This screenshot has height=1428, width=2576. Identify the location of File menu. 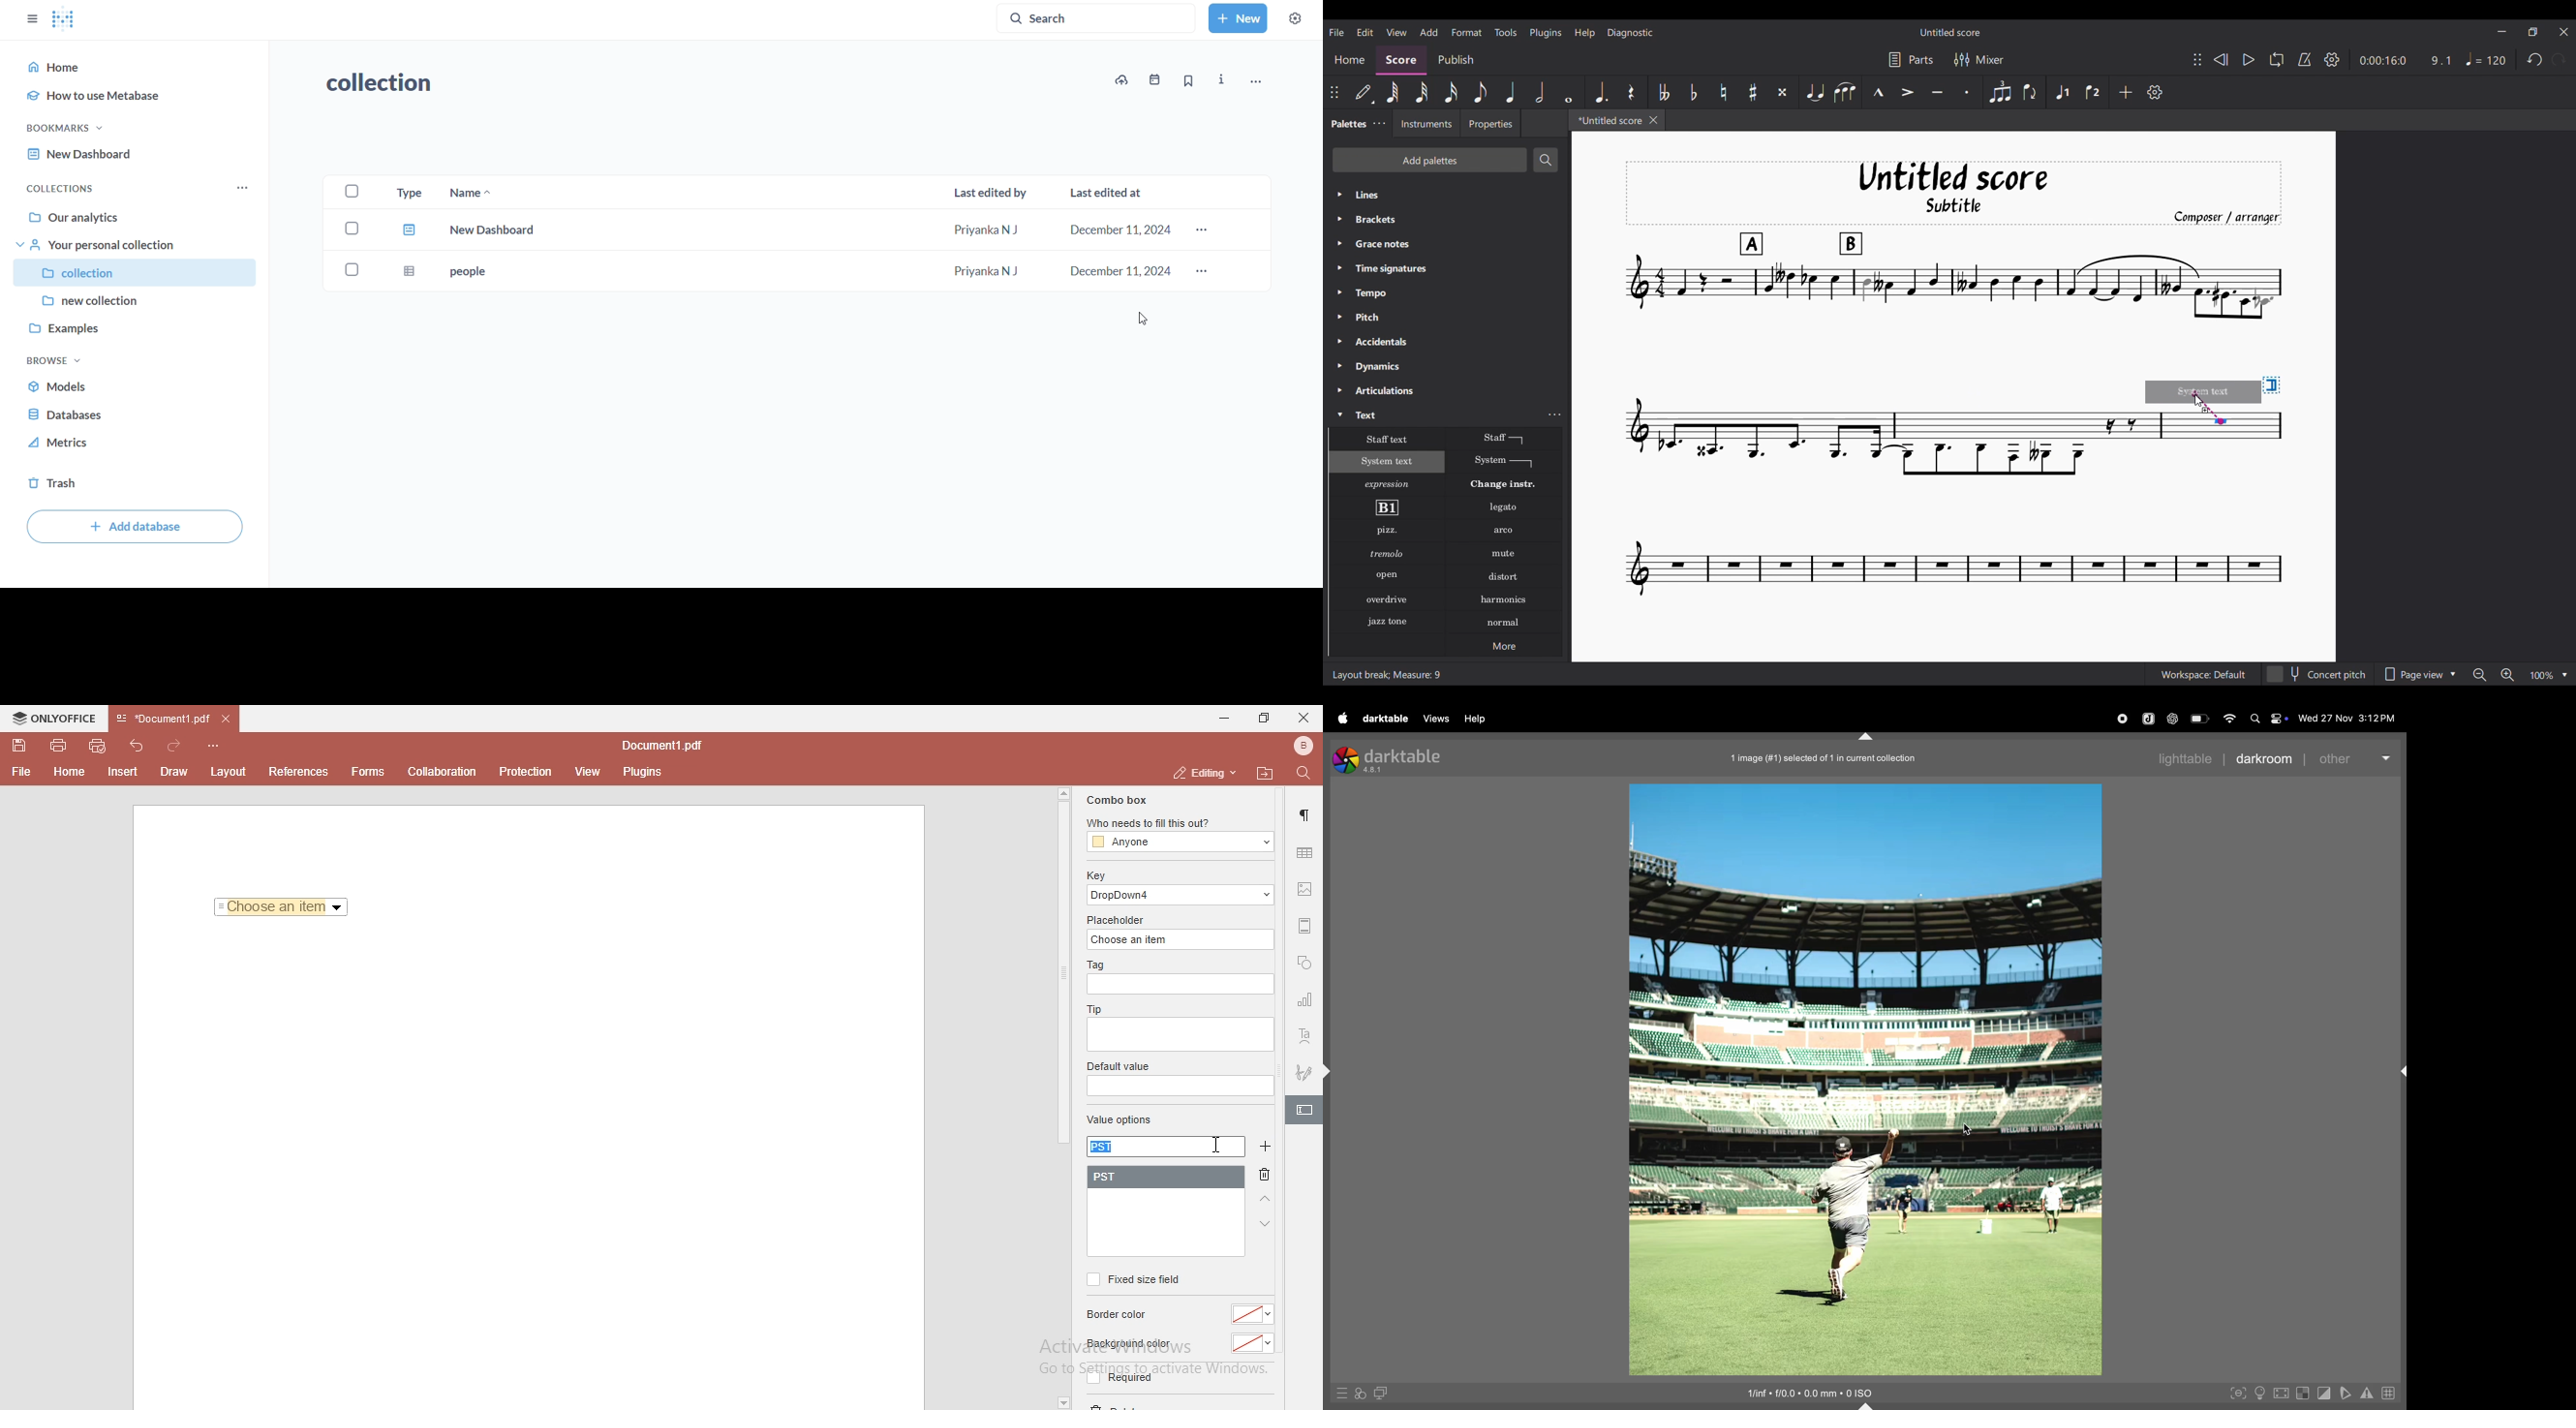
(1337, 32).